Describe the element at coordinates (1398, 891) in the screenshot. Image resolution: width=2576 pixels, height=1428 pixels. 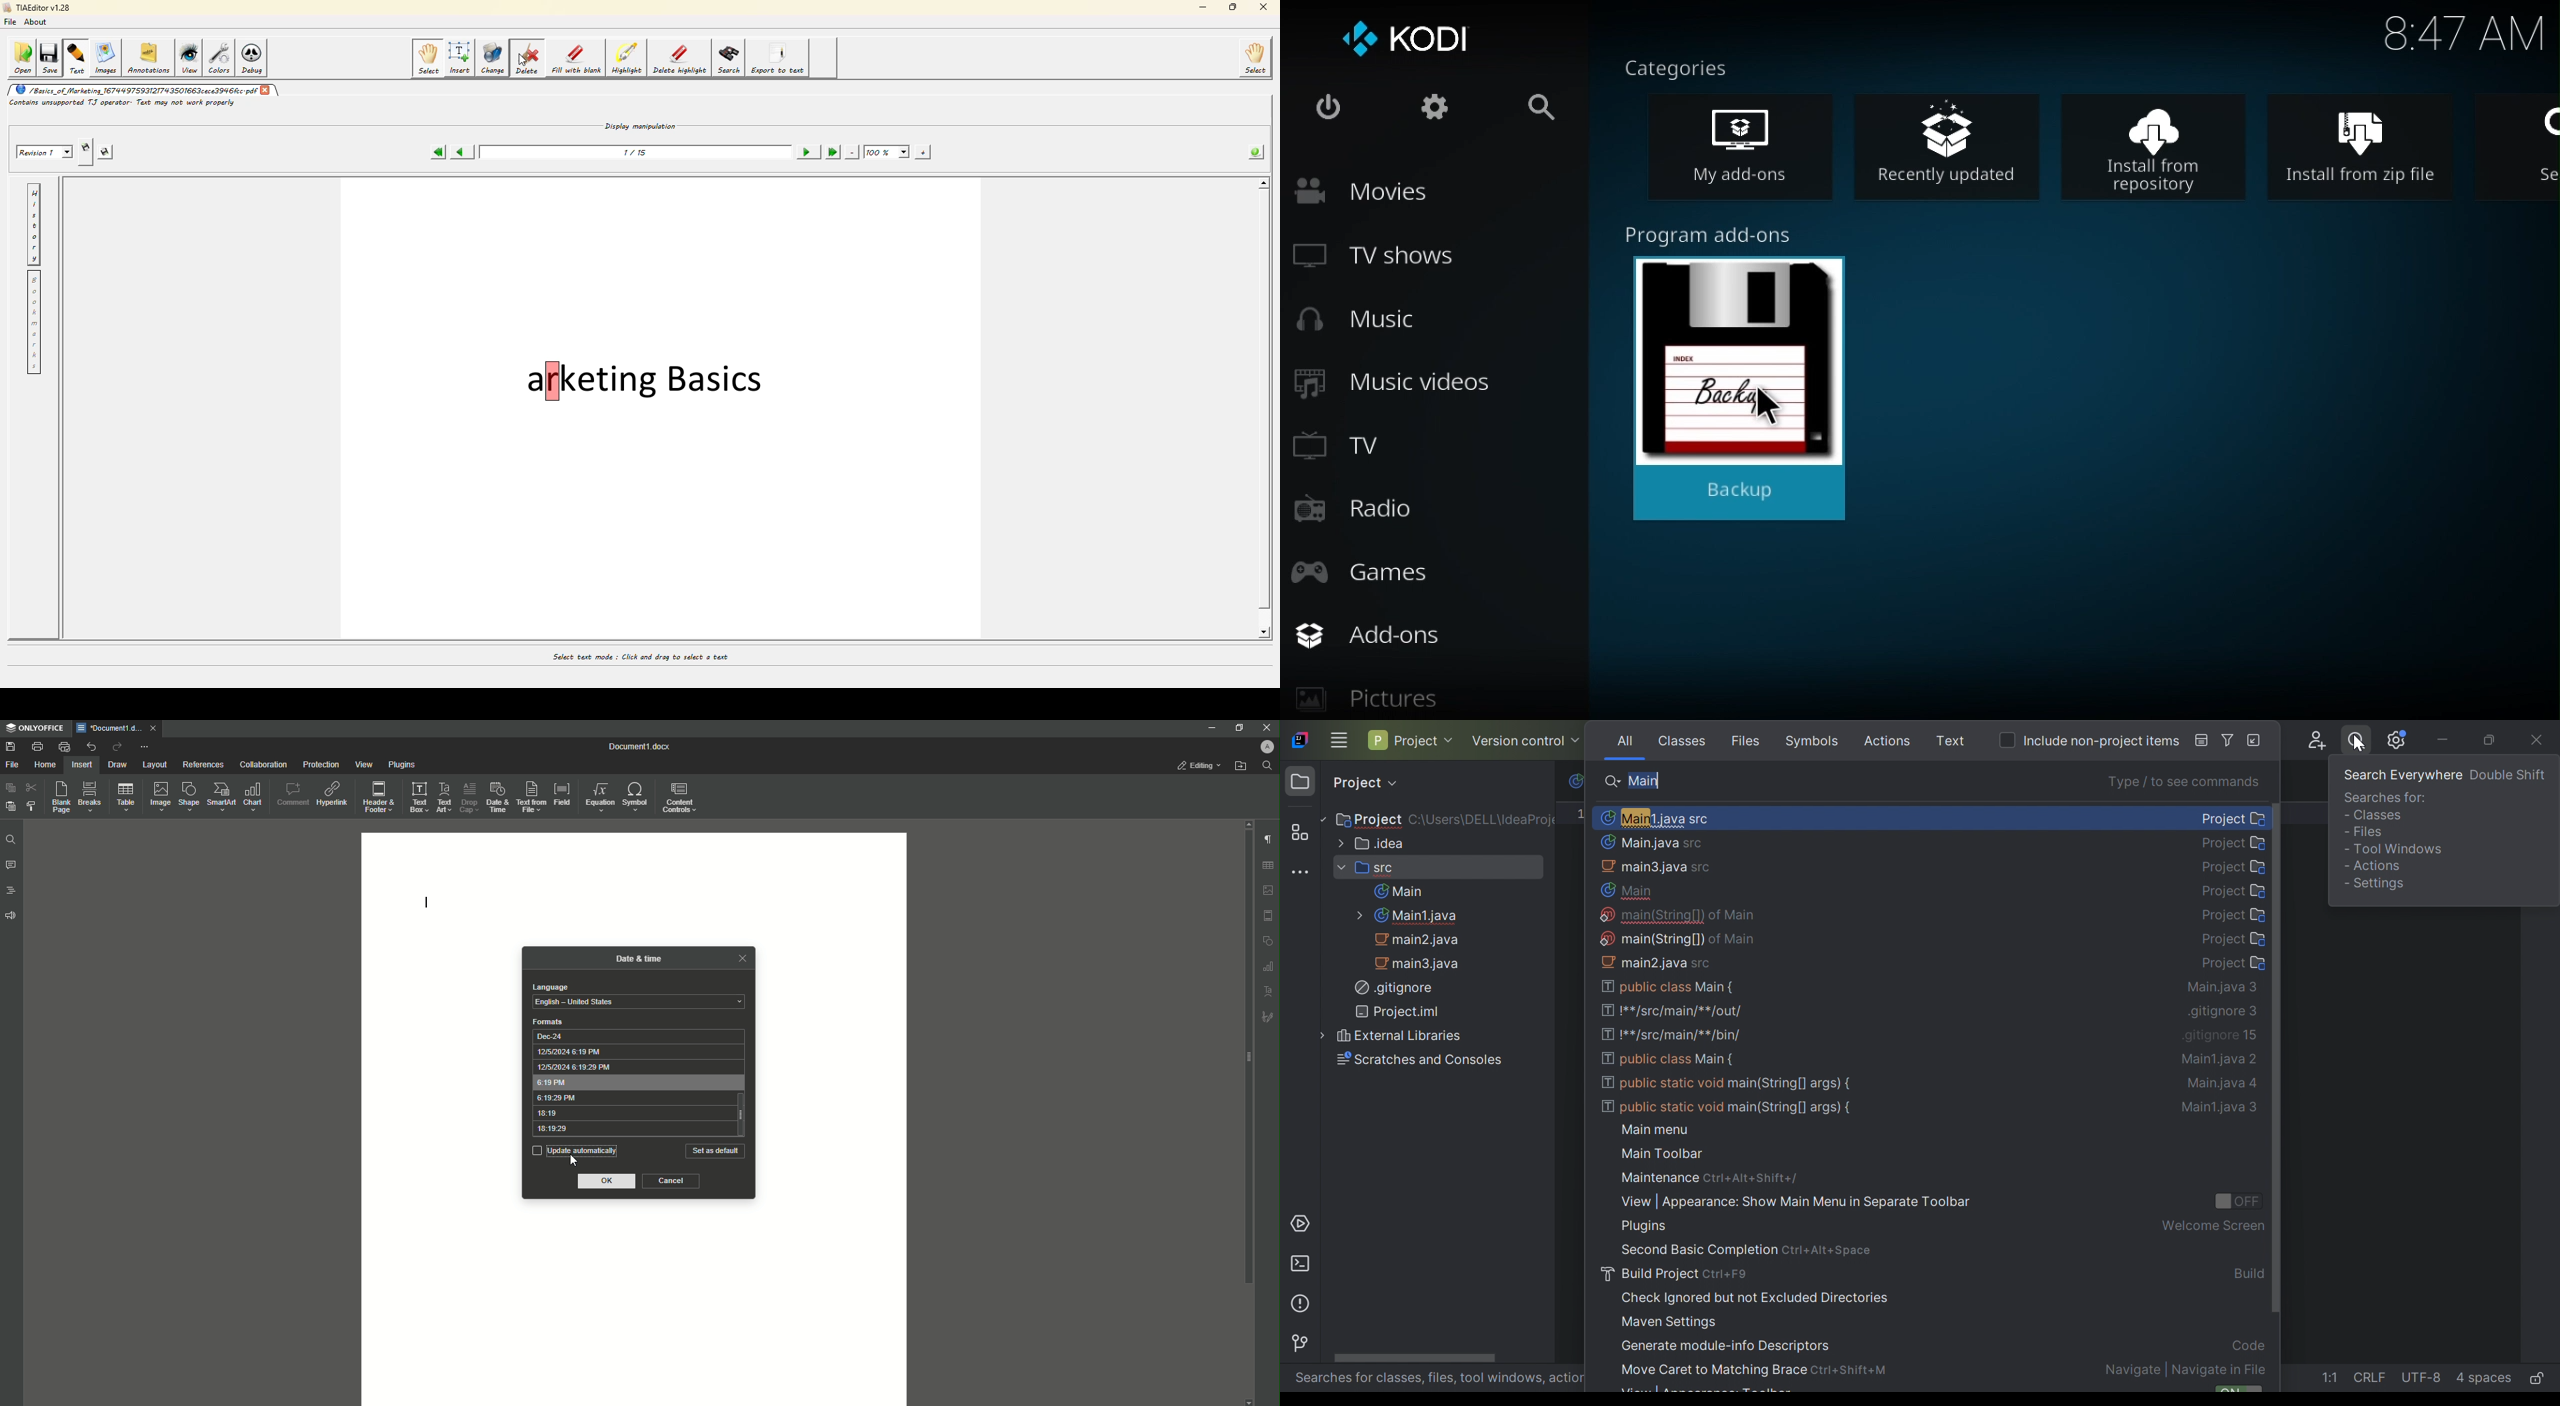
I see `Main` at that location.